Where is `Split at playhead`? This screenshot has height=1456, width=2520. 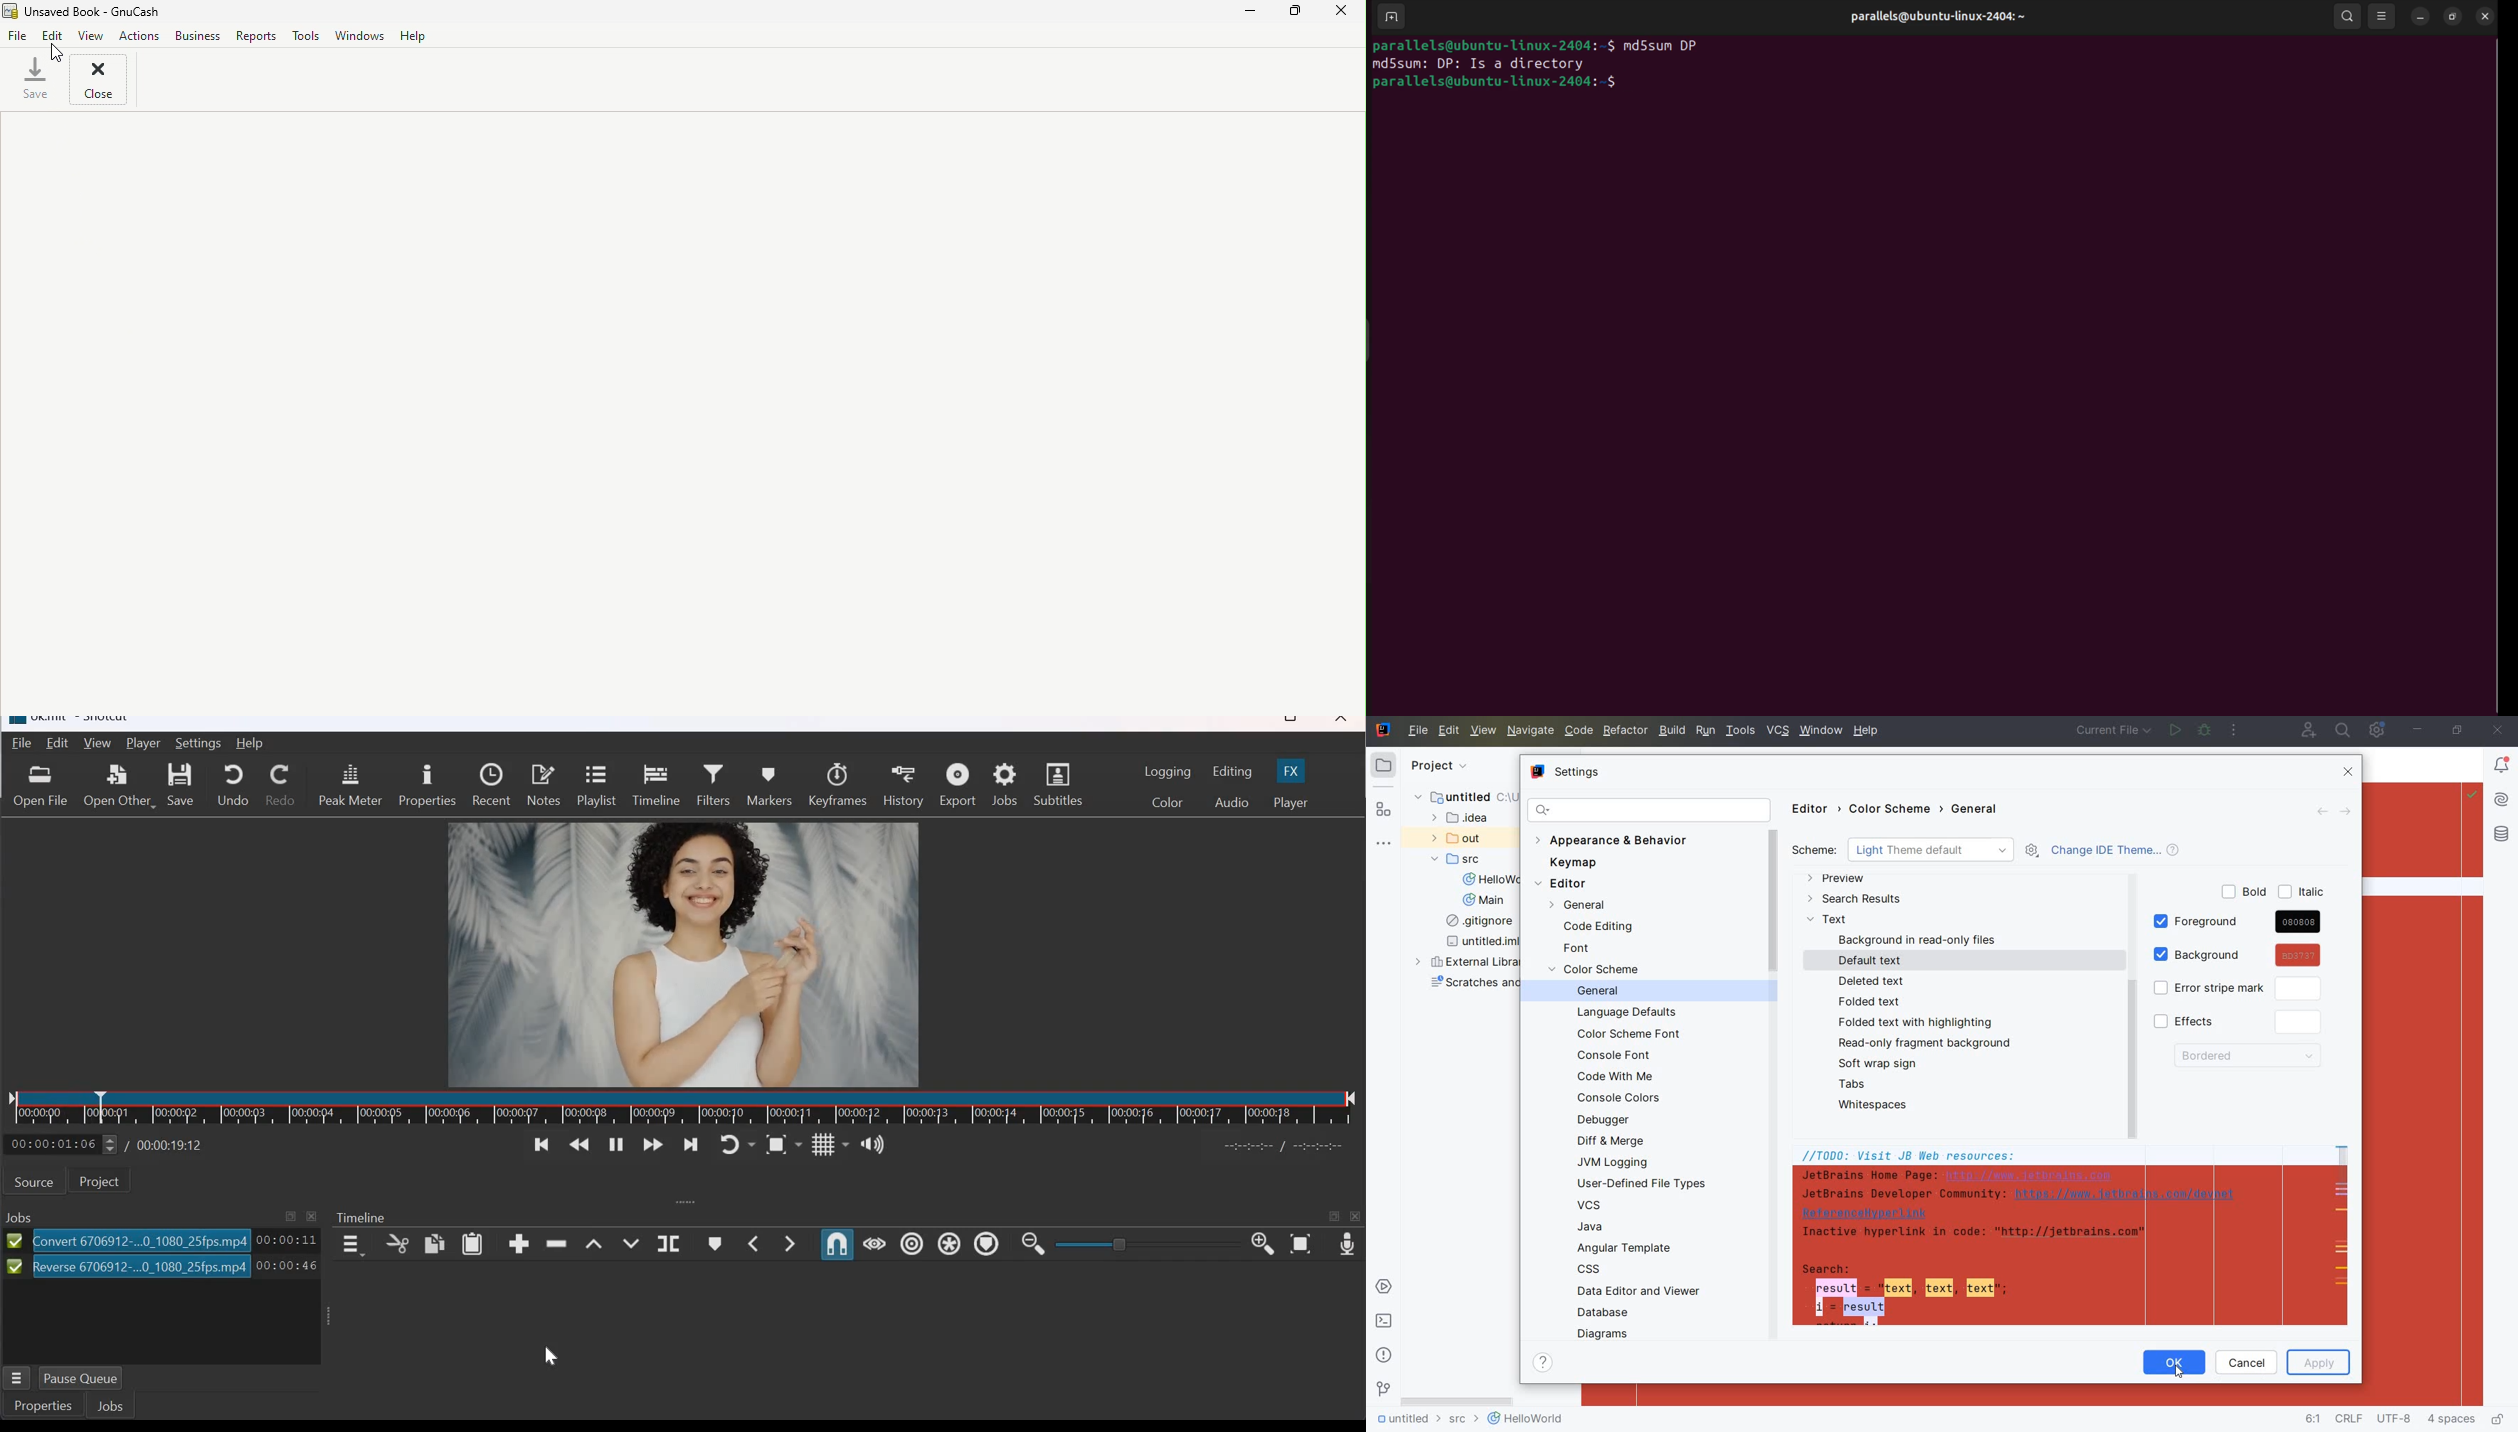 Split at playhead is located at coordinates (668, 1242).